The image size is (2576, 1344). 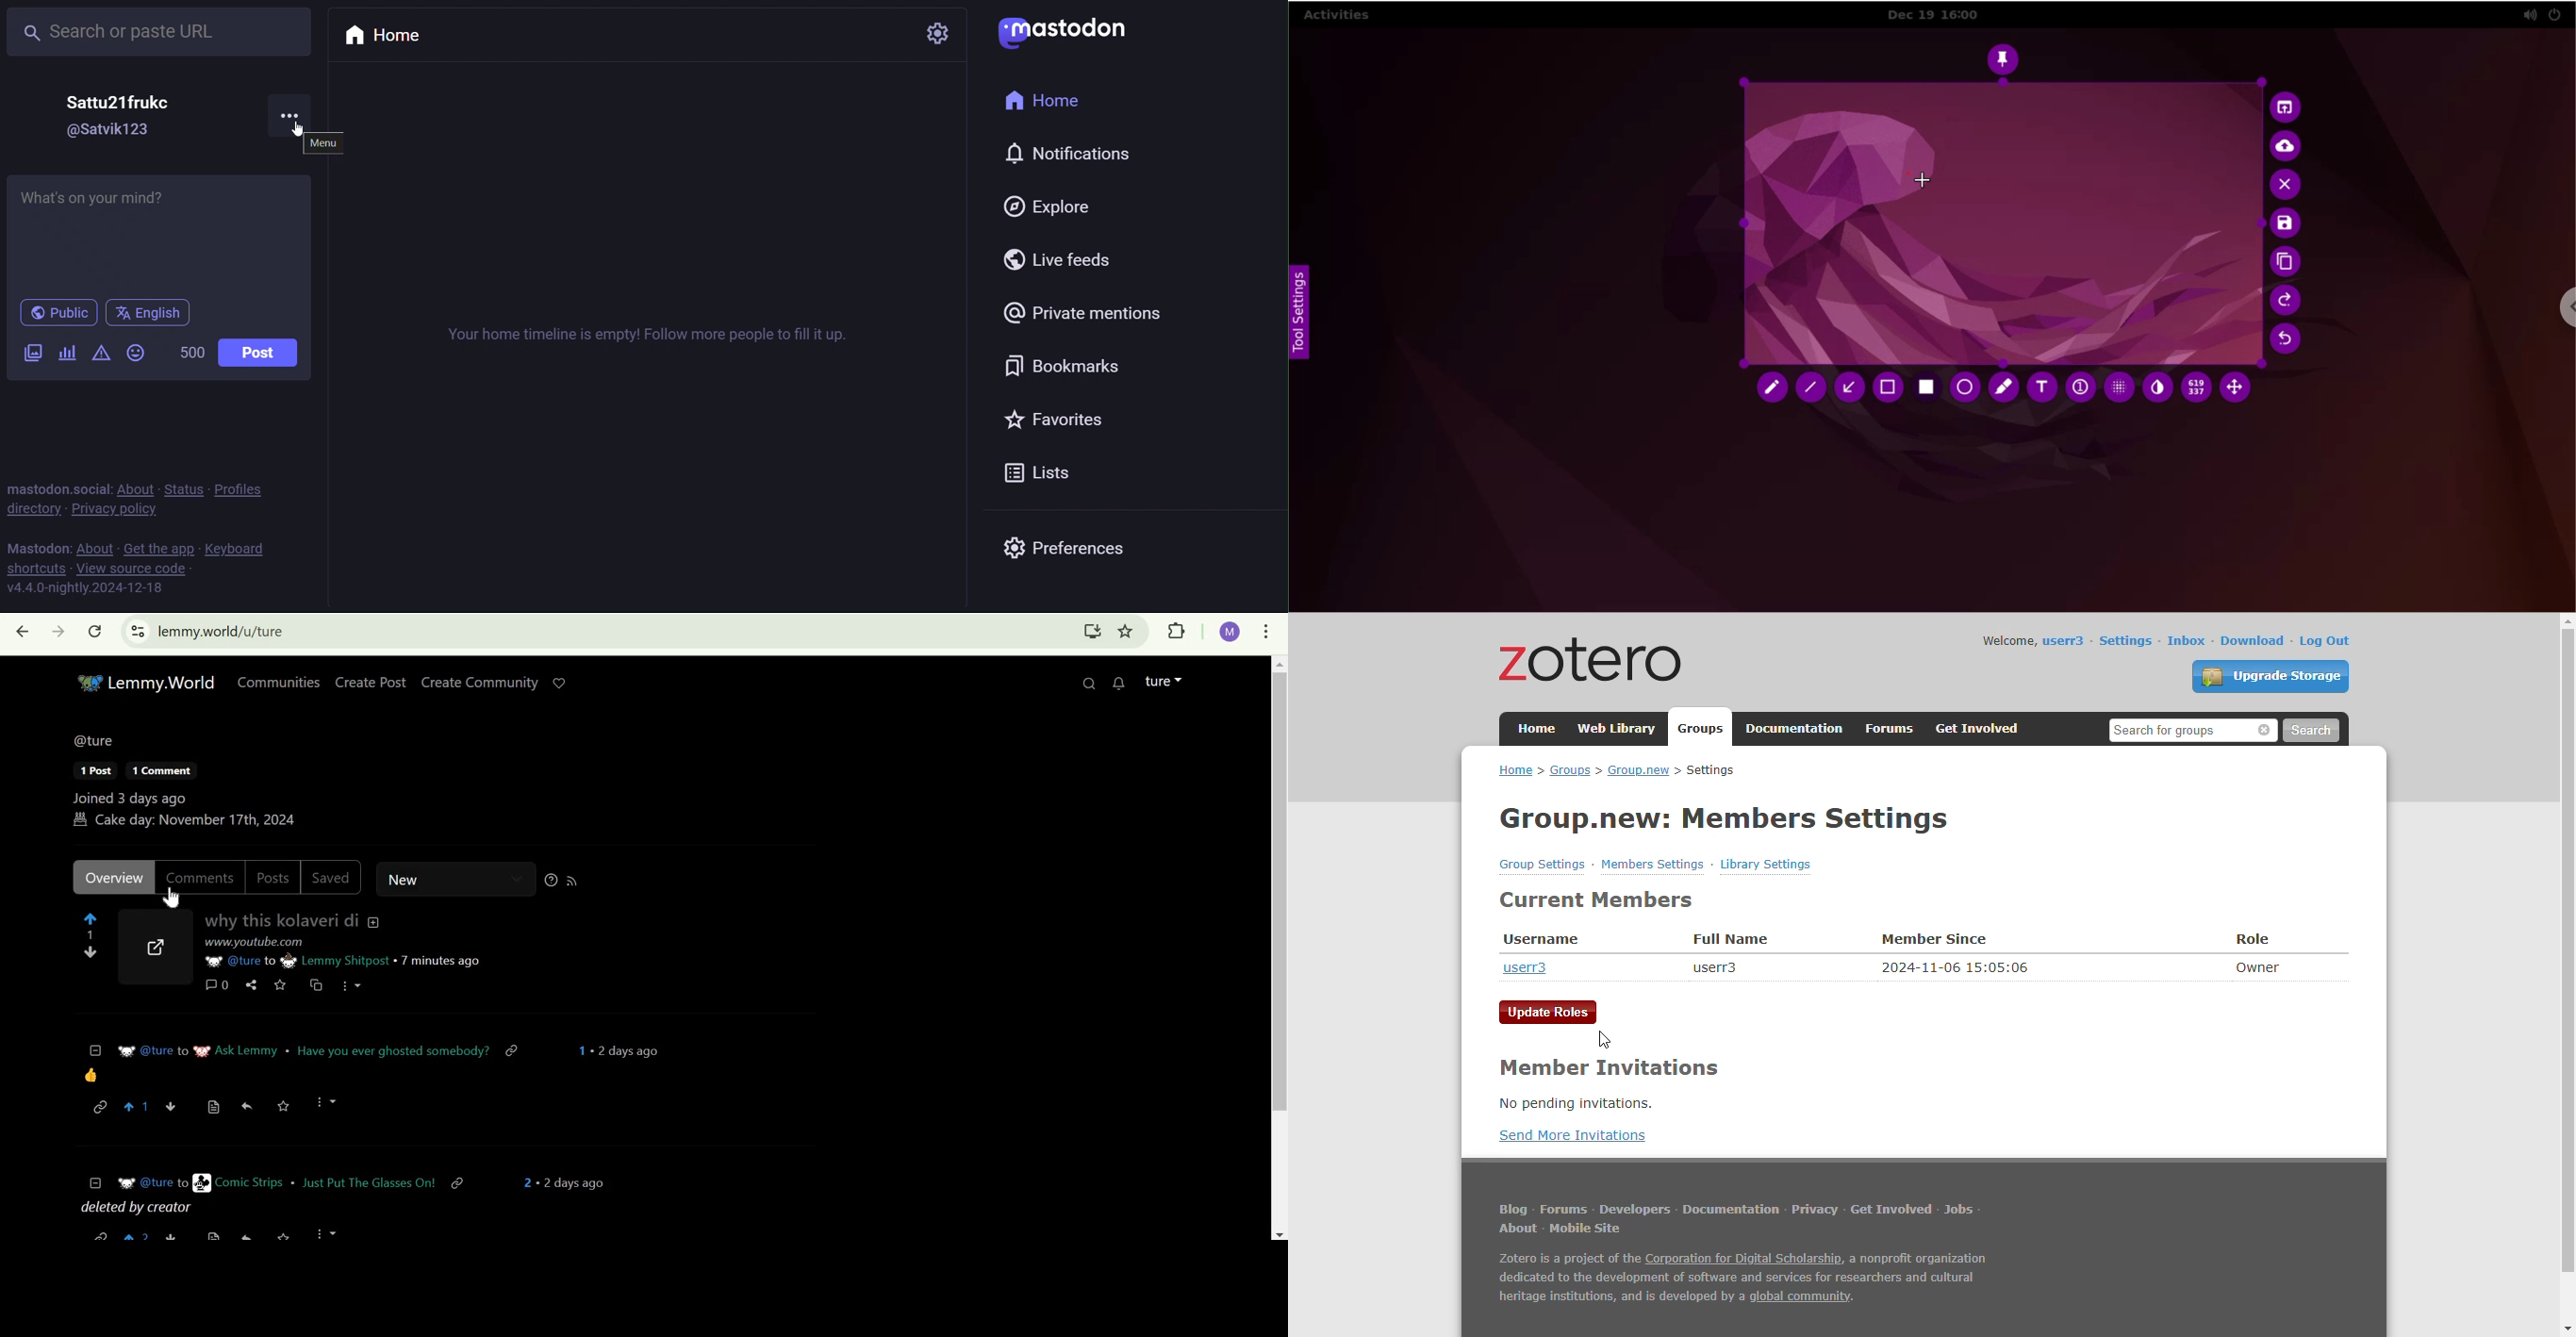 I want to click on welcome,, so click(x=2009, y=640).